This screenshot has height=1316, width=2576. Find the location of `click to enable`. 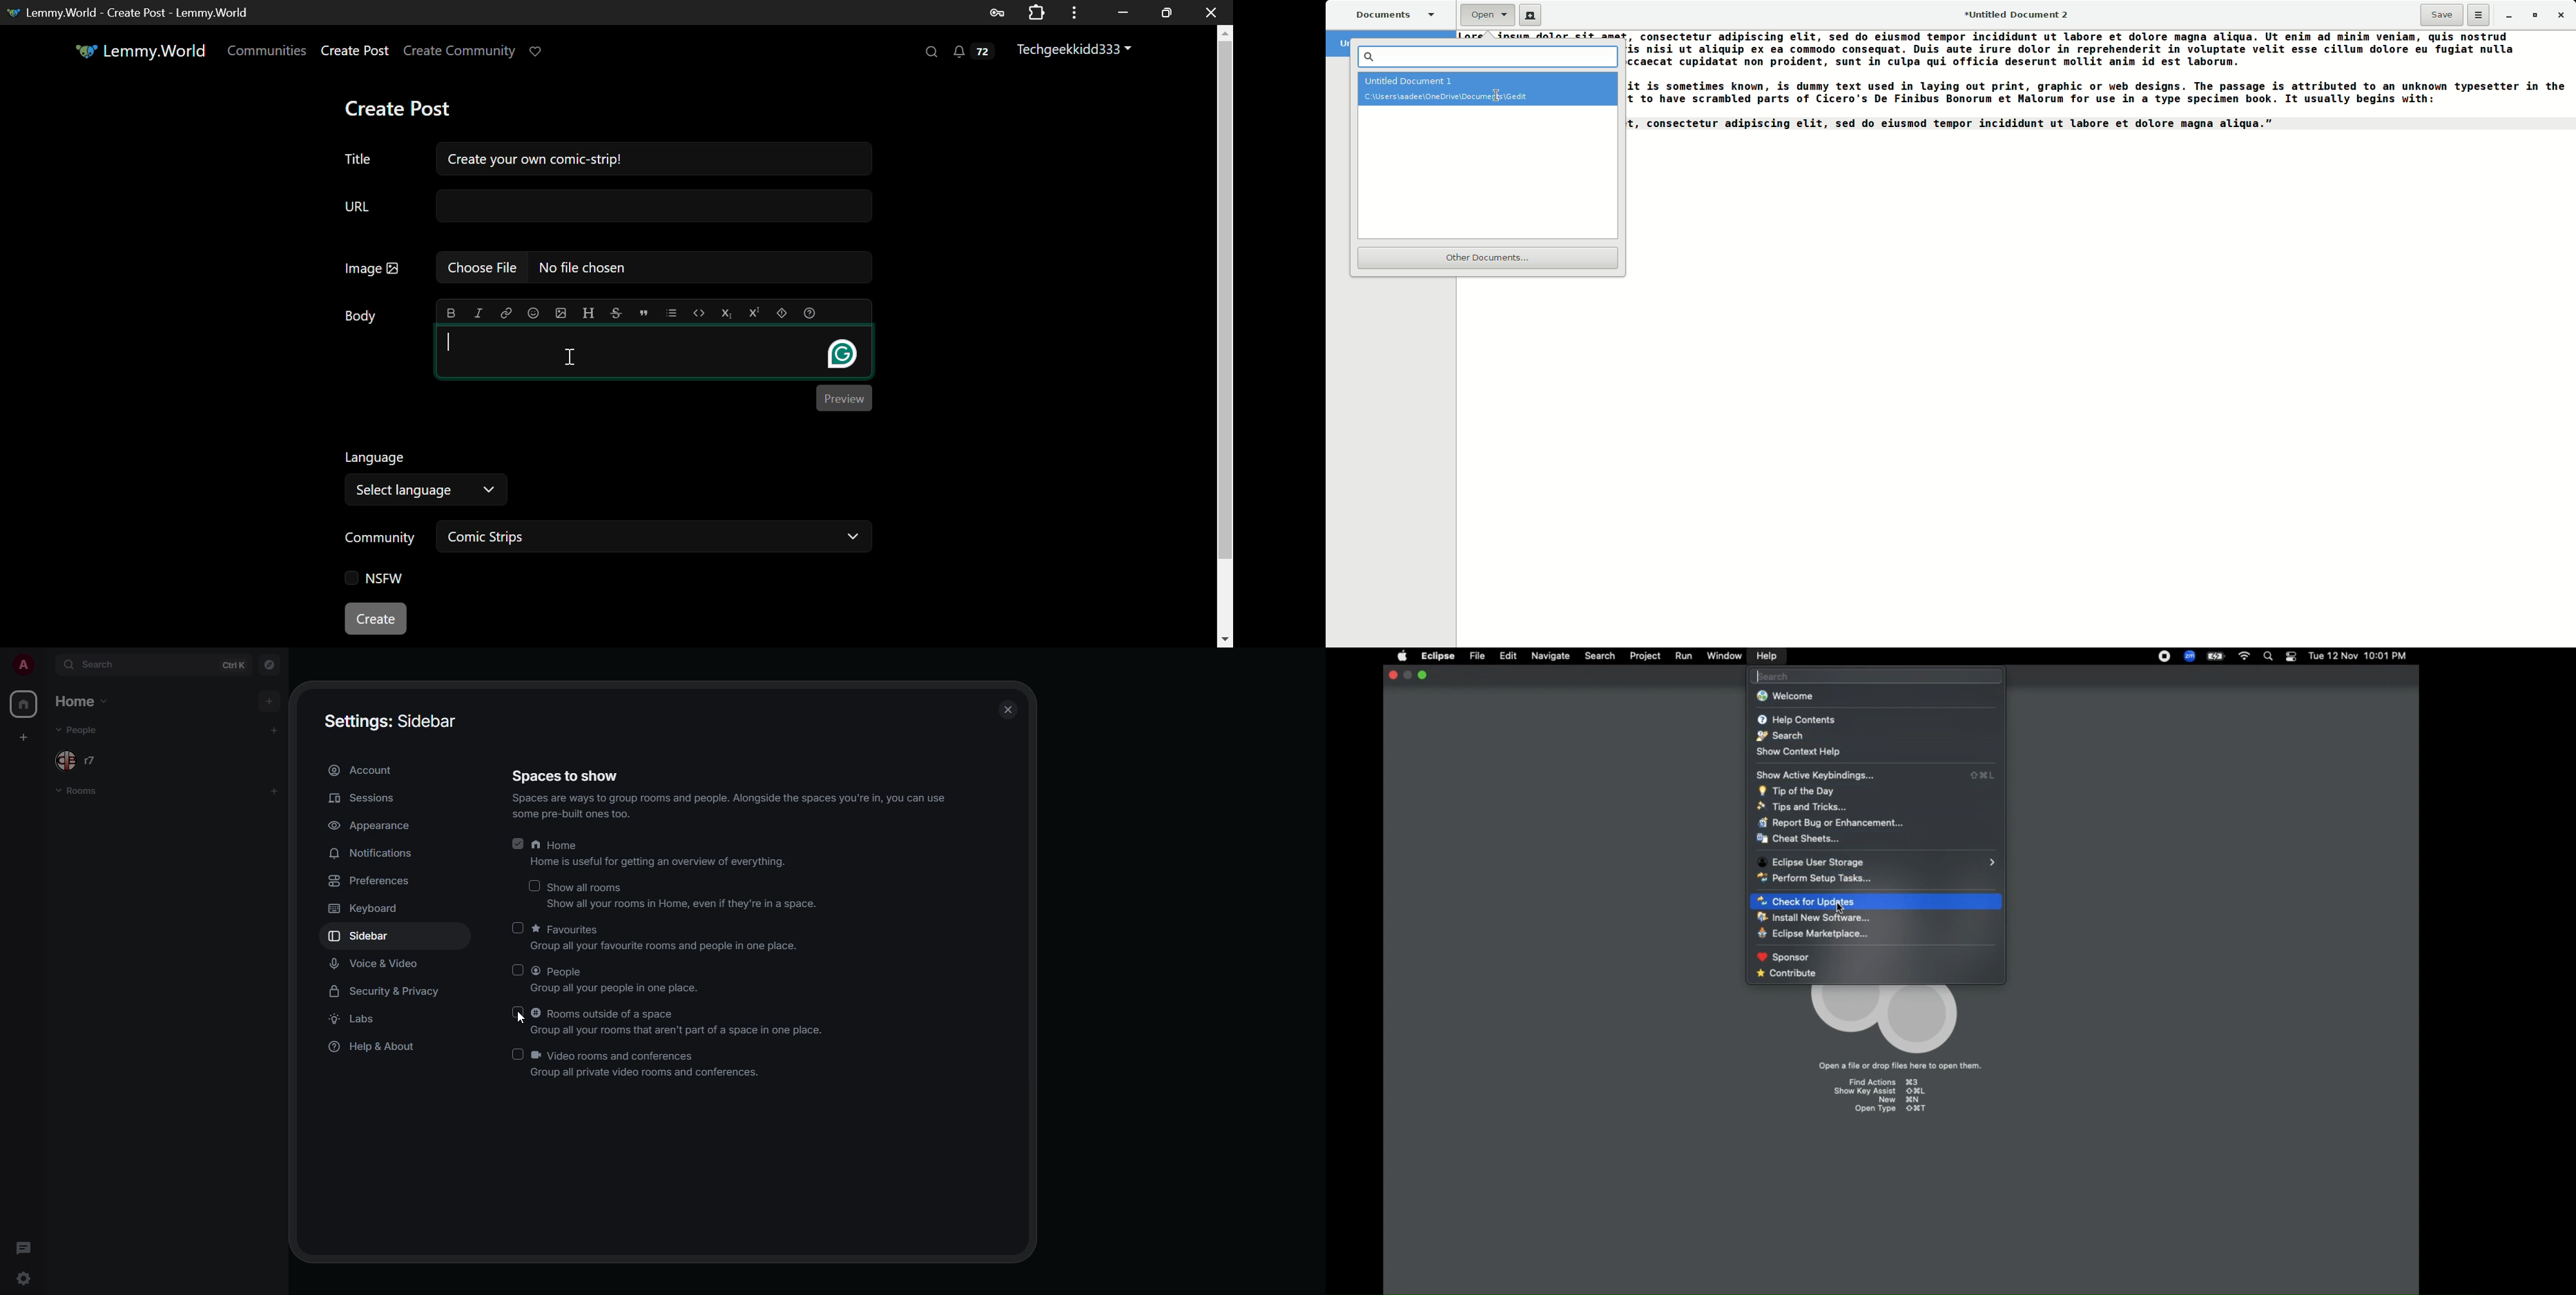

click to enable is located at coordinates (532, 885).